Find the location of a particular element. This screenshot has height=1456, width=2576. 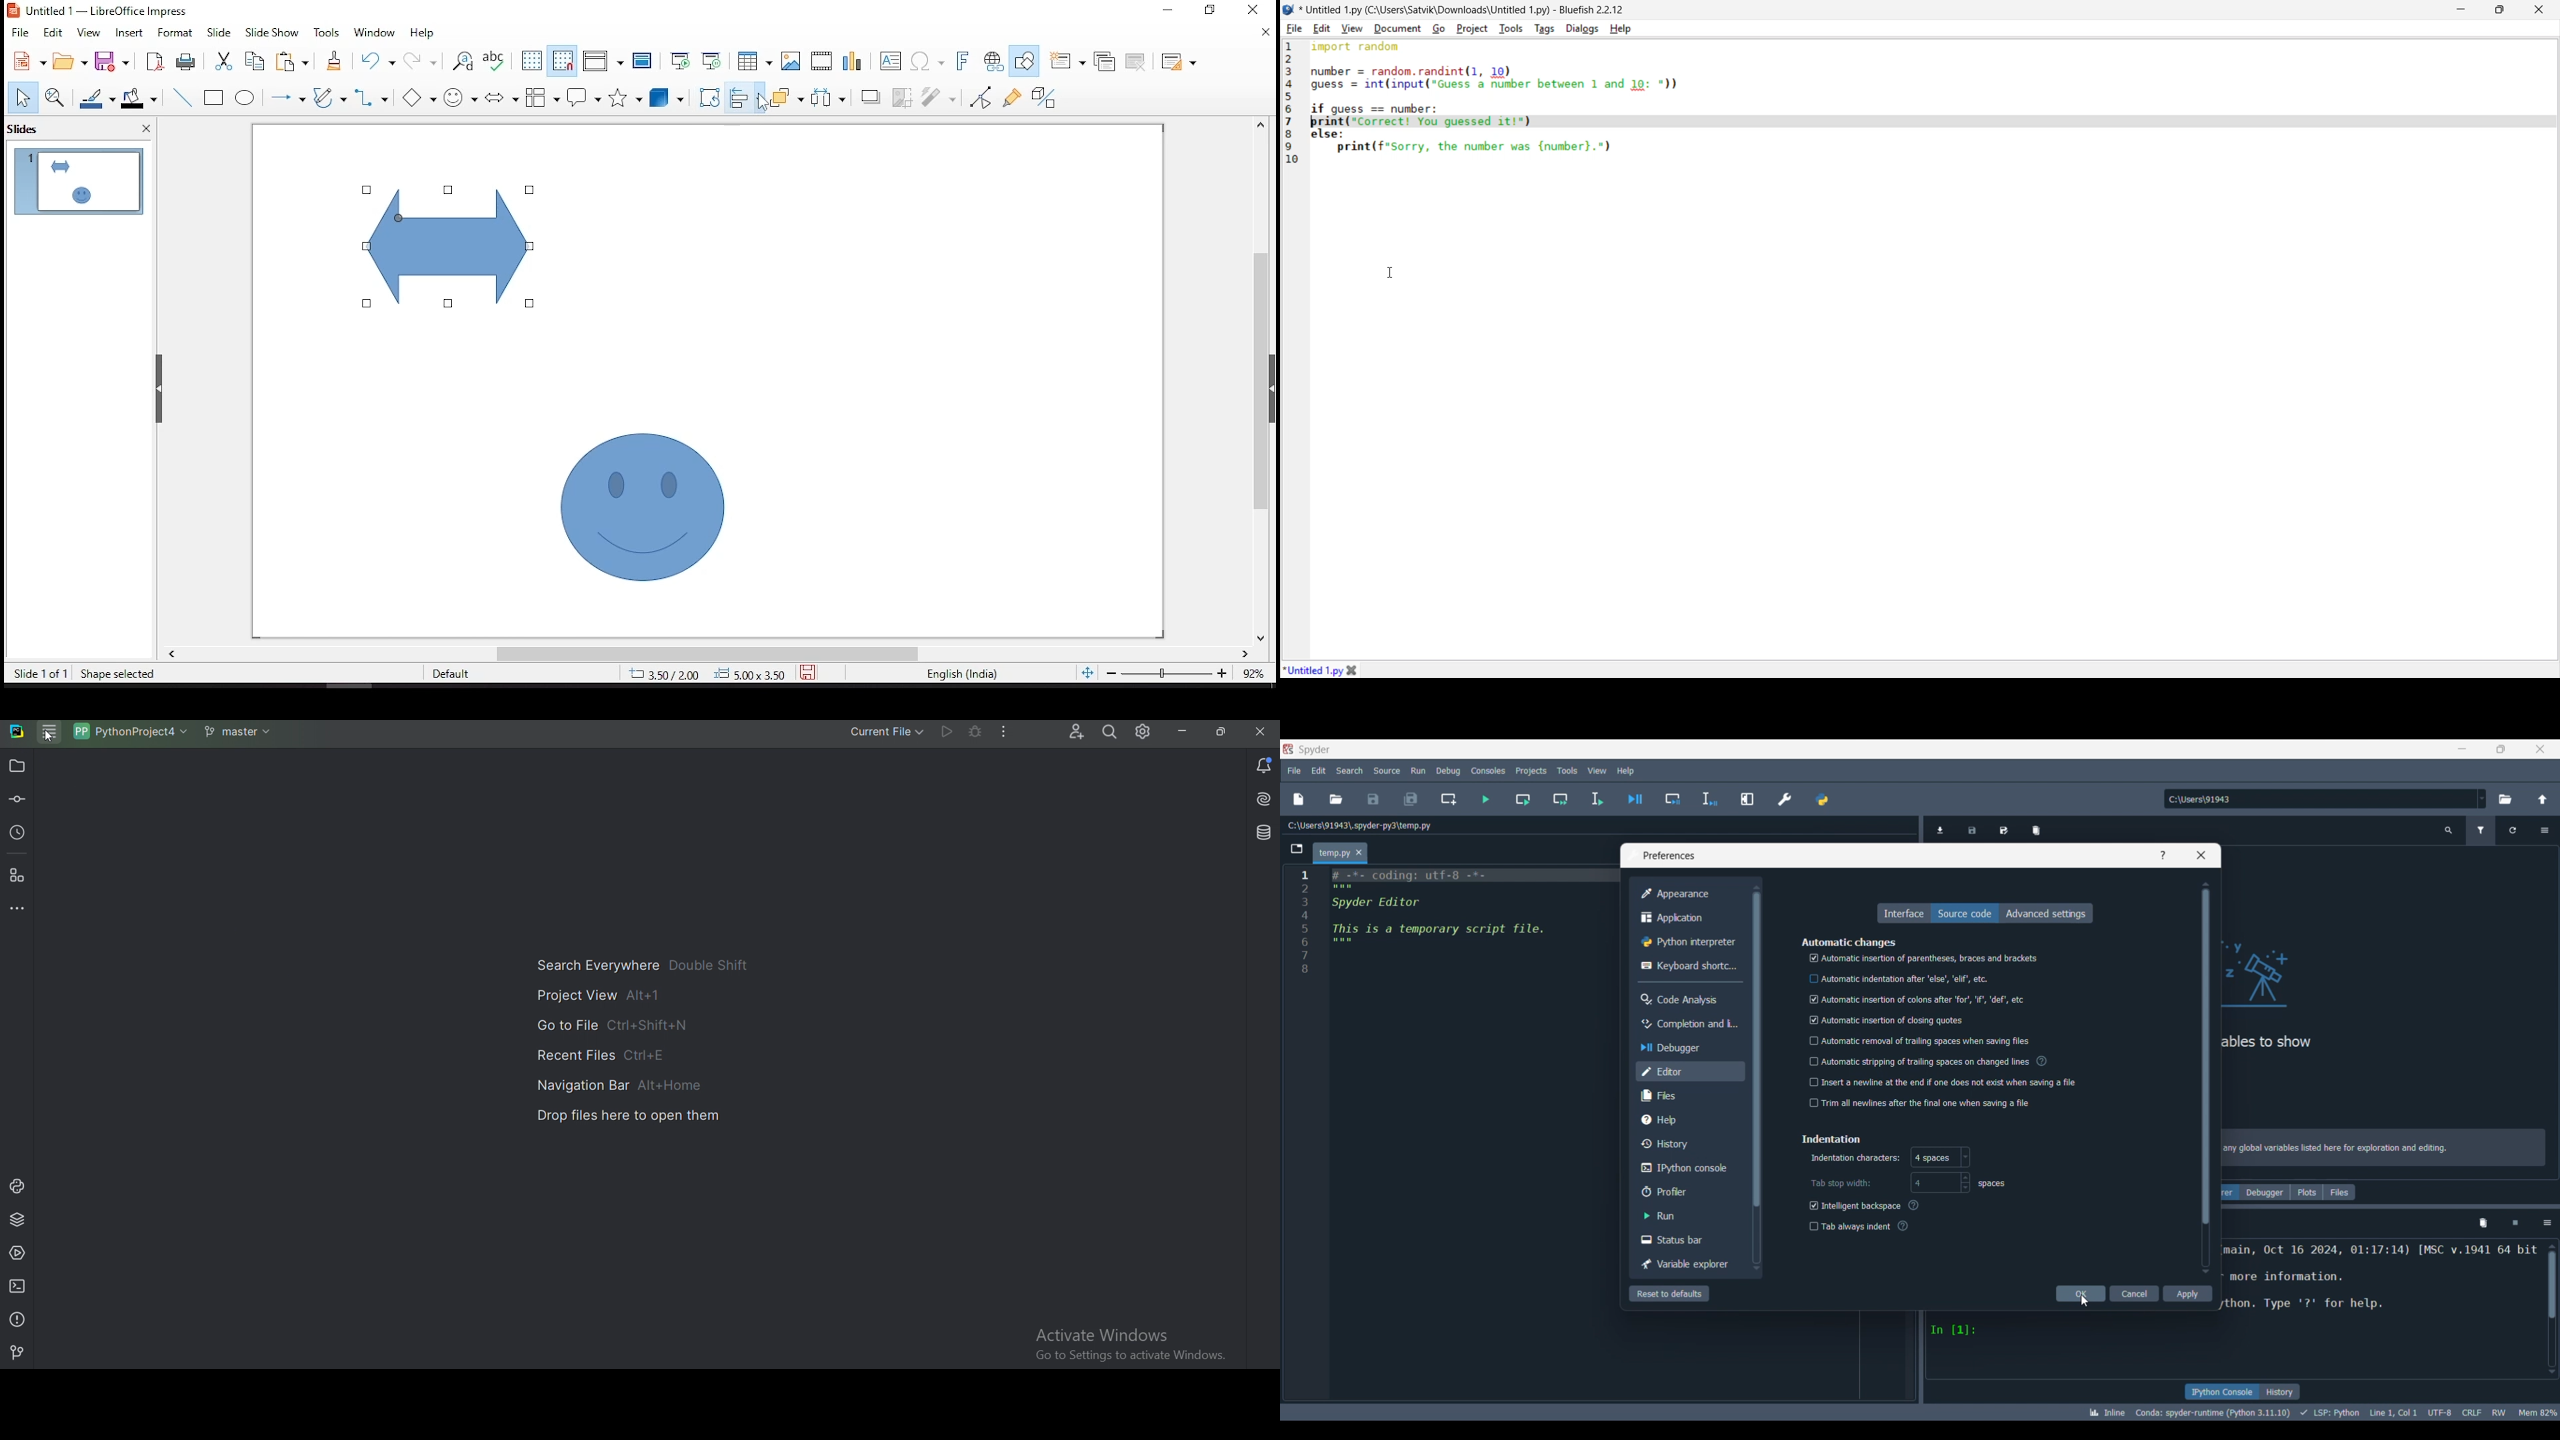

Options is located at coordinates (2548, 1223).